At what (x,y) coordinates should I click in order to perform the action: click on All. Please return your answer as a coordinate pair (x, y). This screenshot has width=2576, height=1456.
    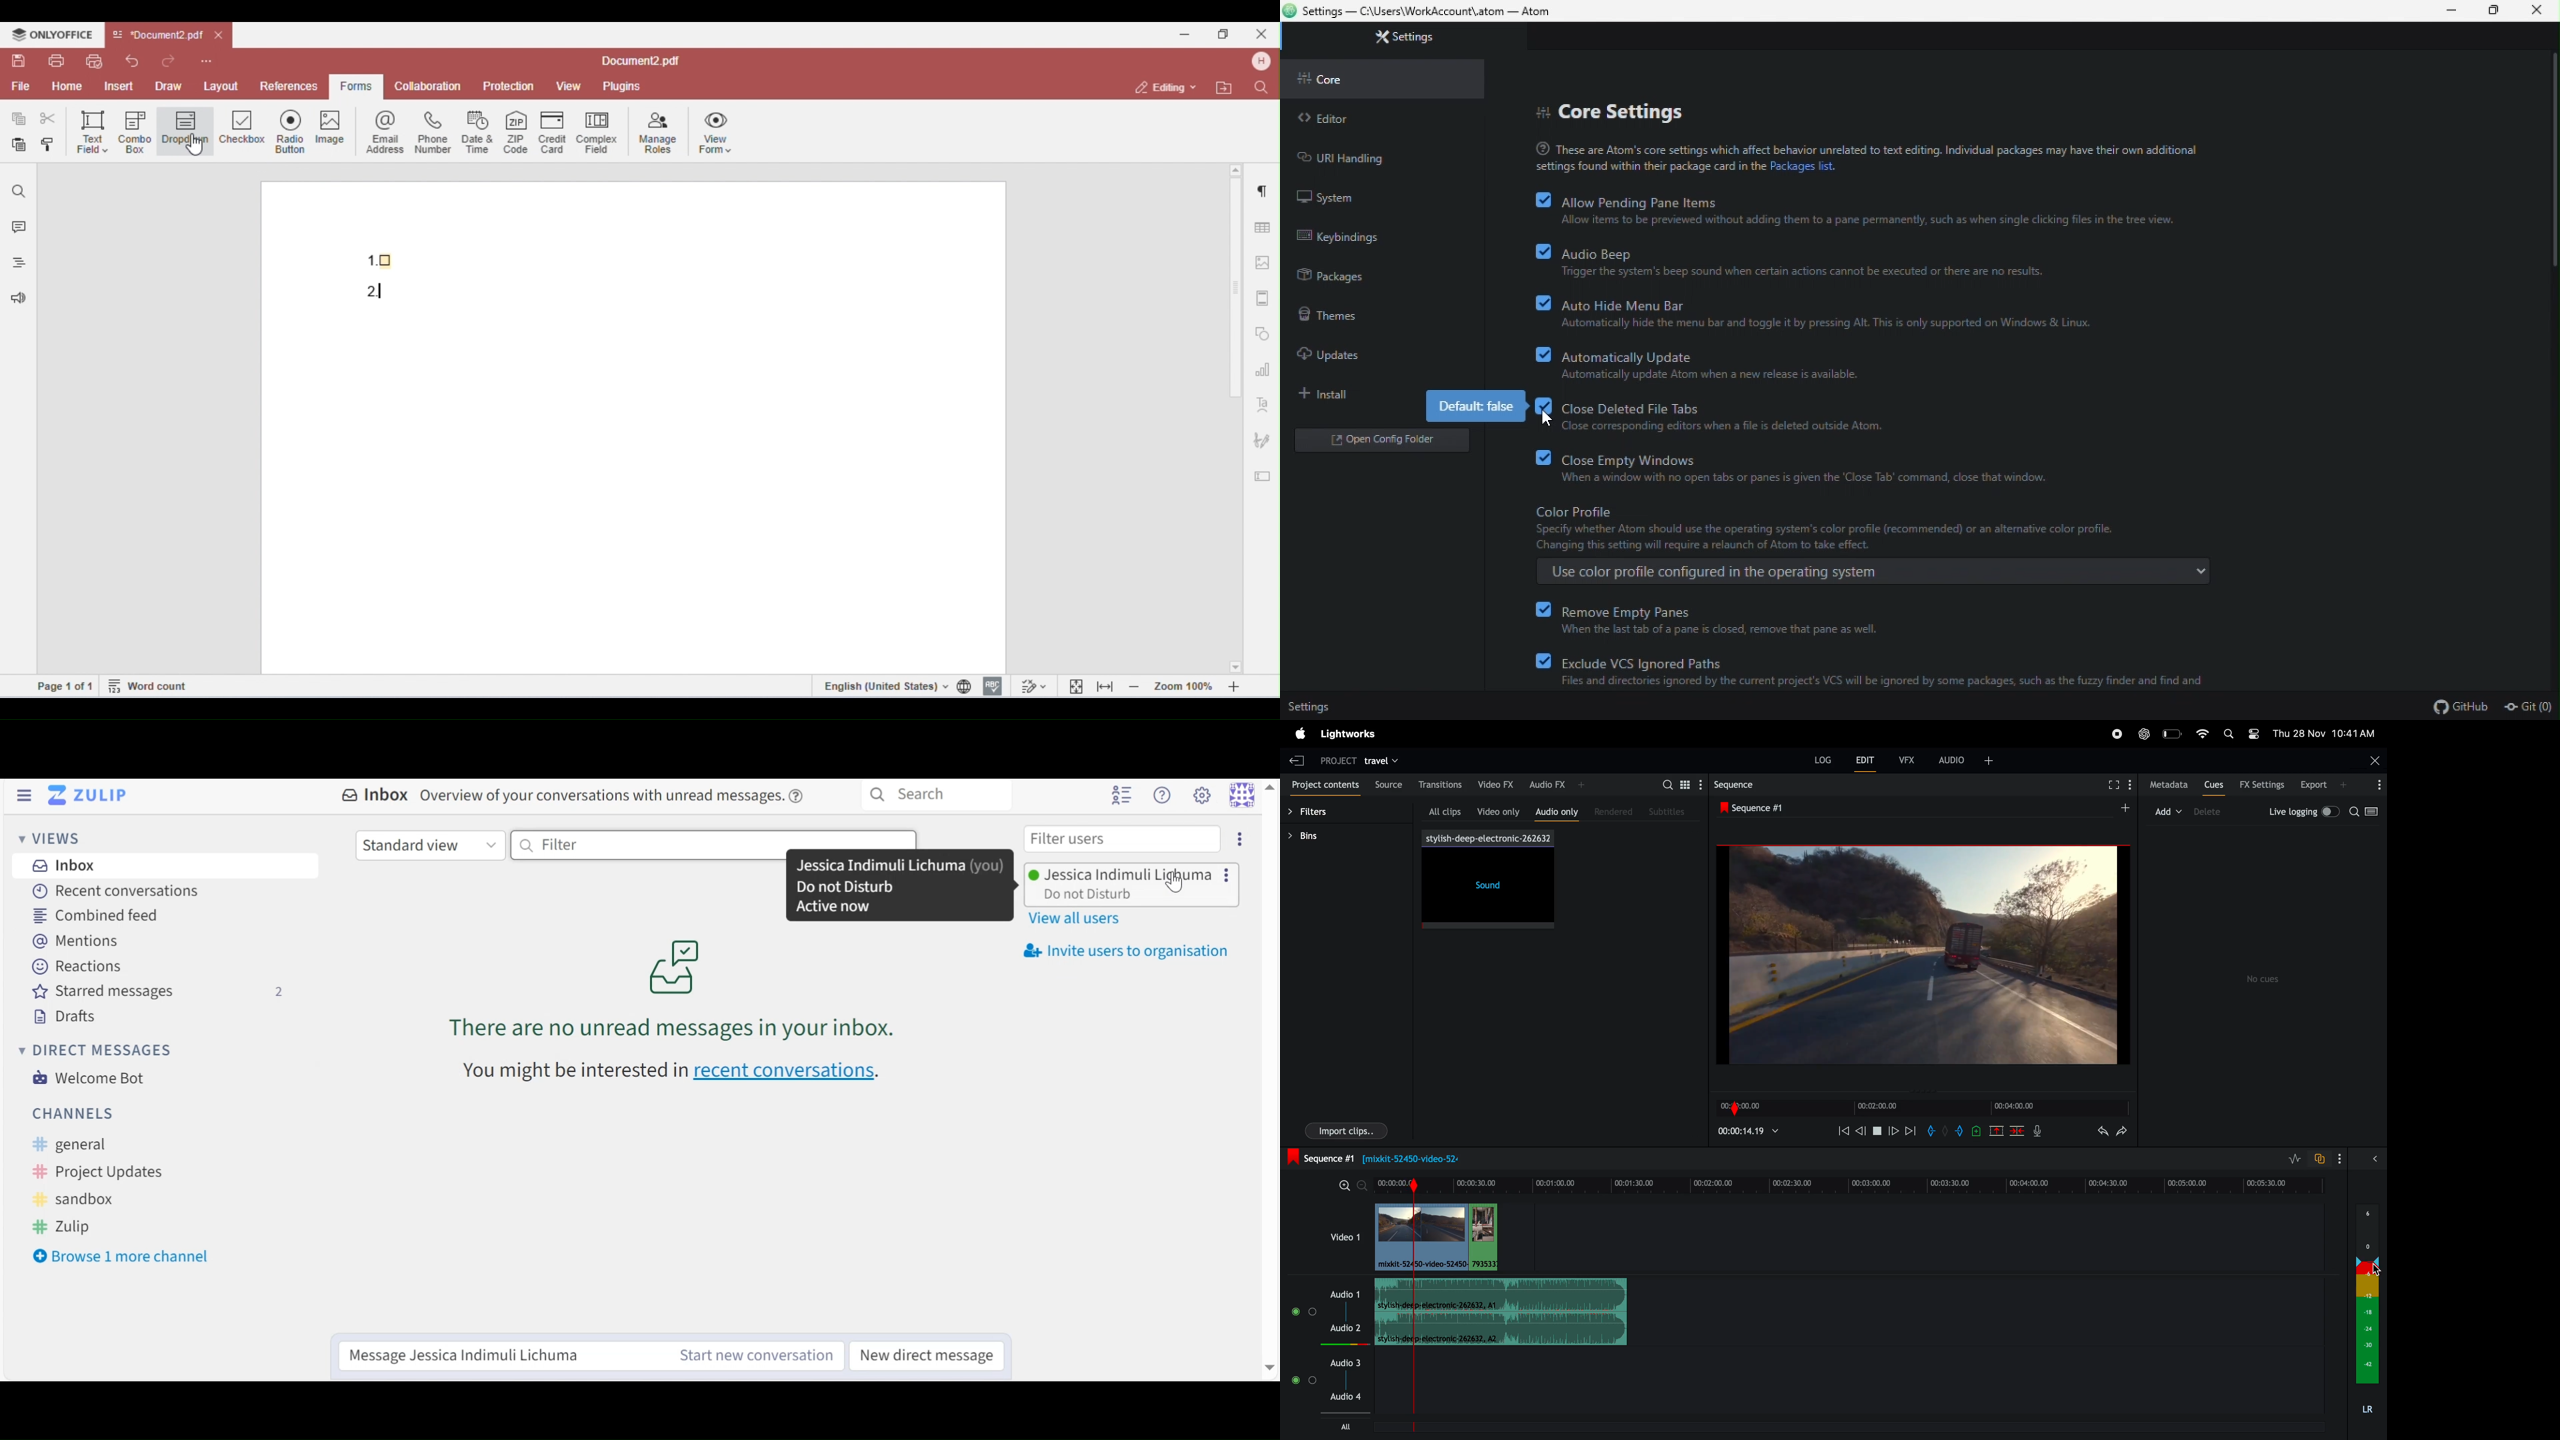
    Looking at the image, I should click on (1344, 1426).